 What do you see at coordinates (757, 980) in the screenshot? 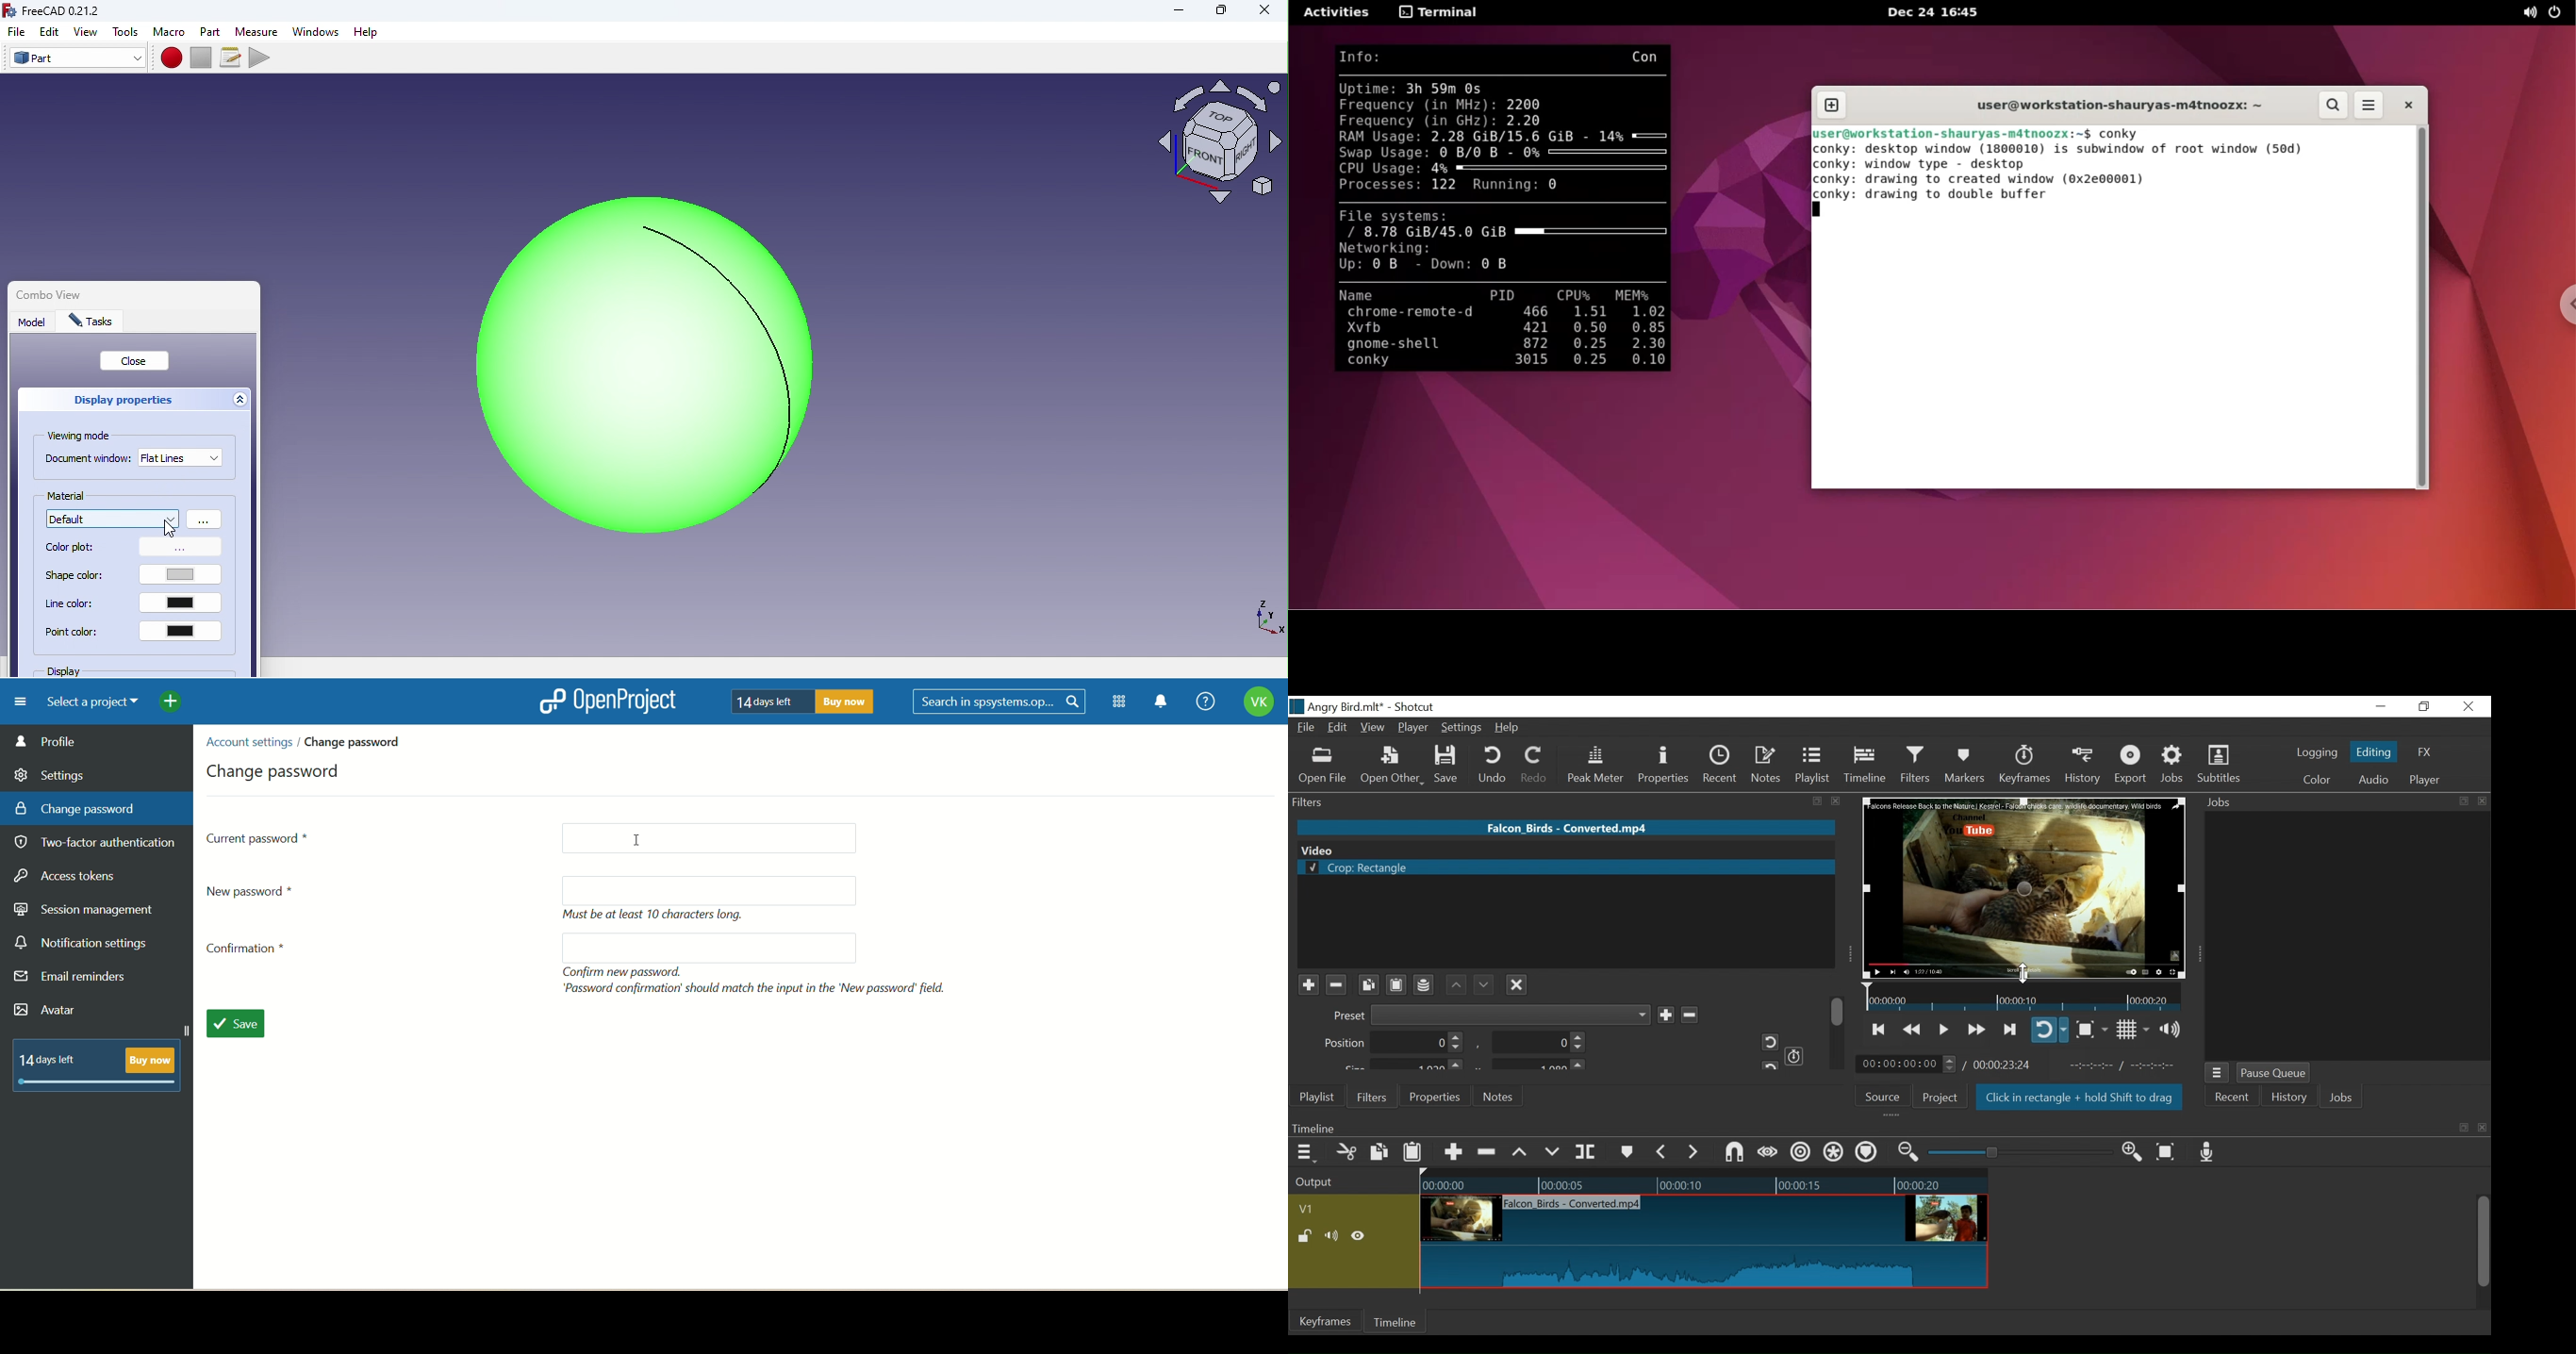
I see `text` at bounding box center [757, 980].